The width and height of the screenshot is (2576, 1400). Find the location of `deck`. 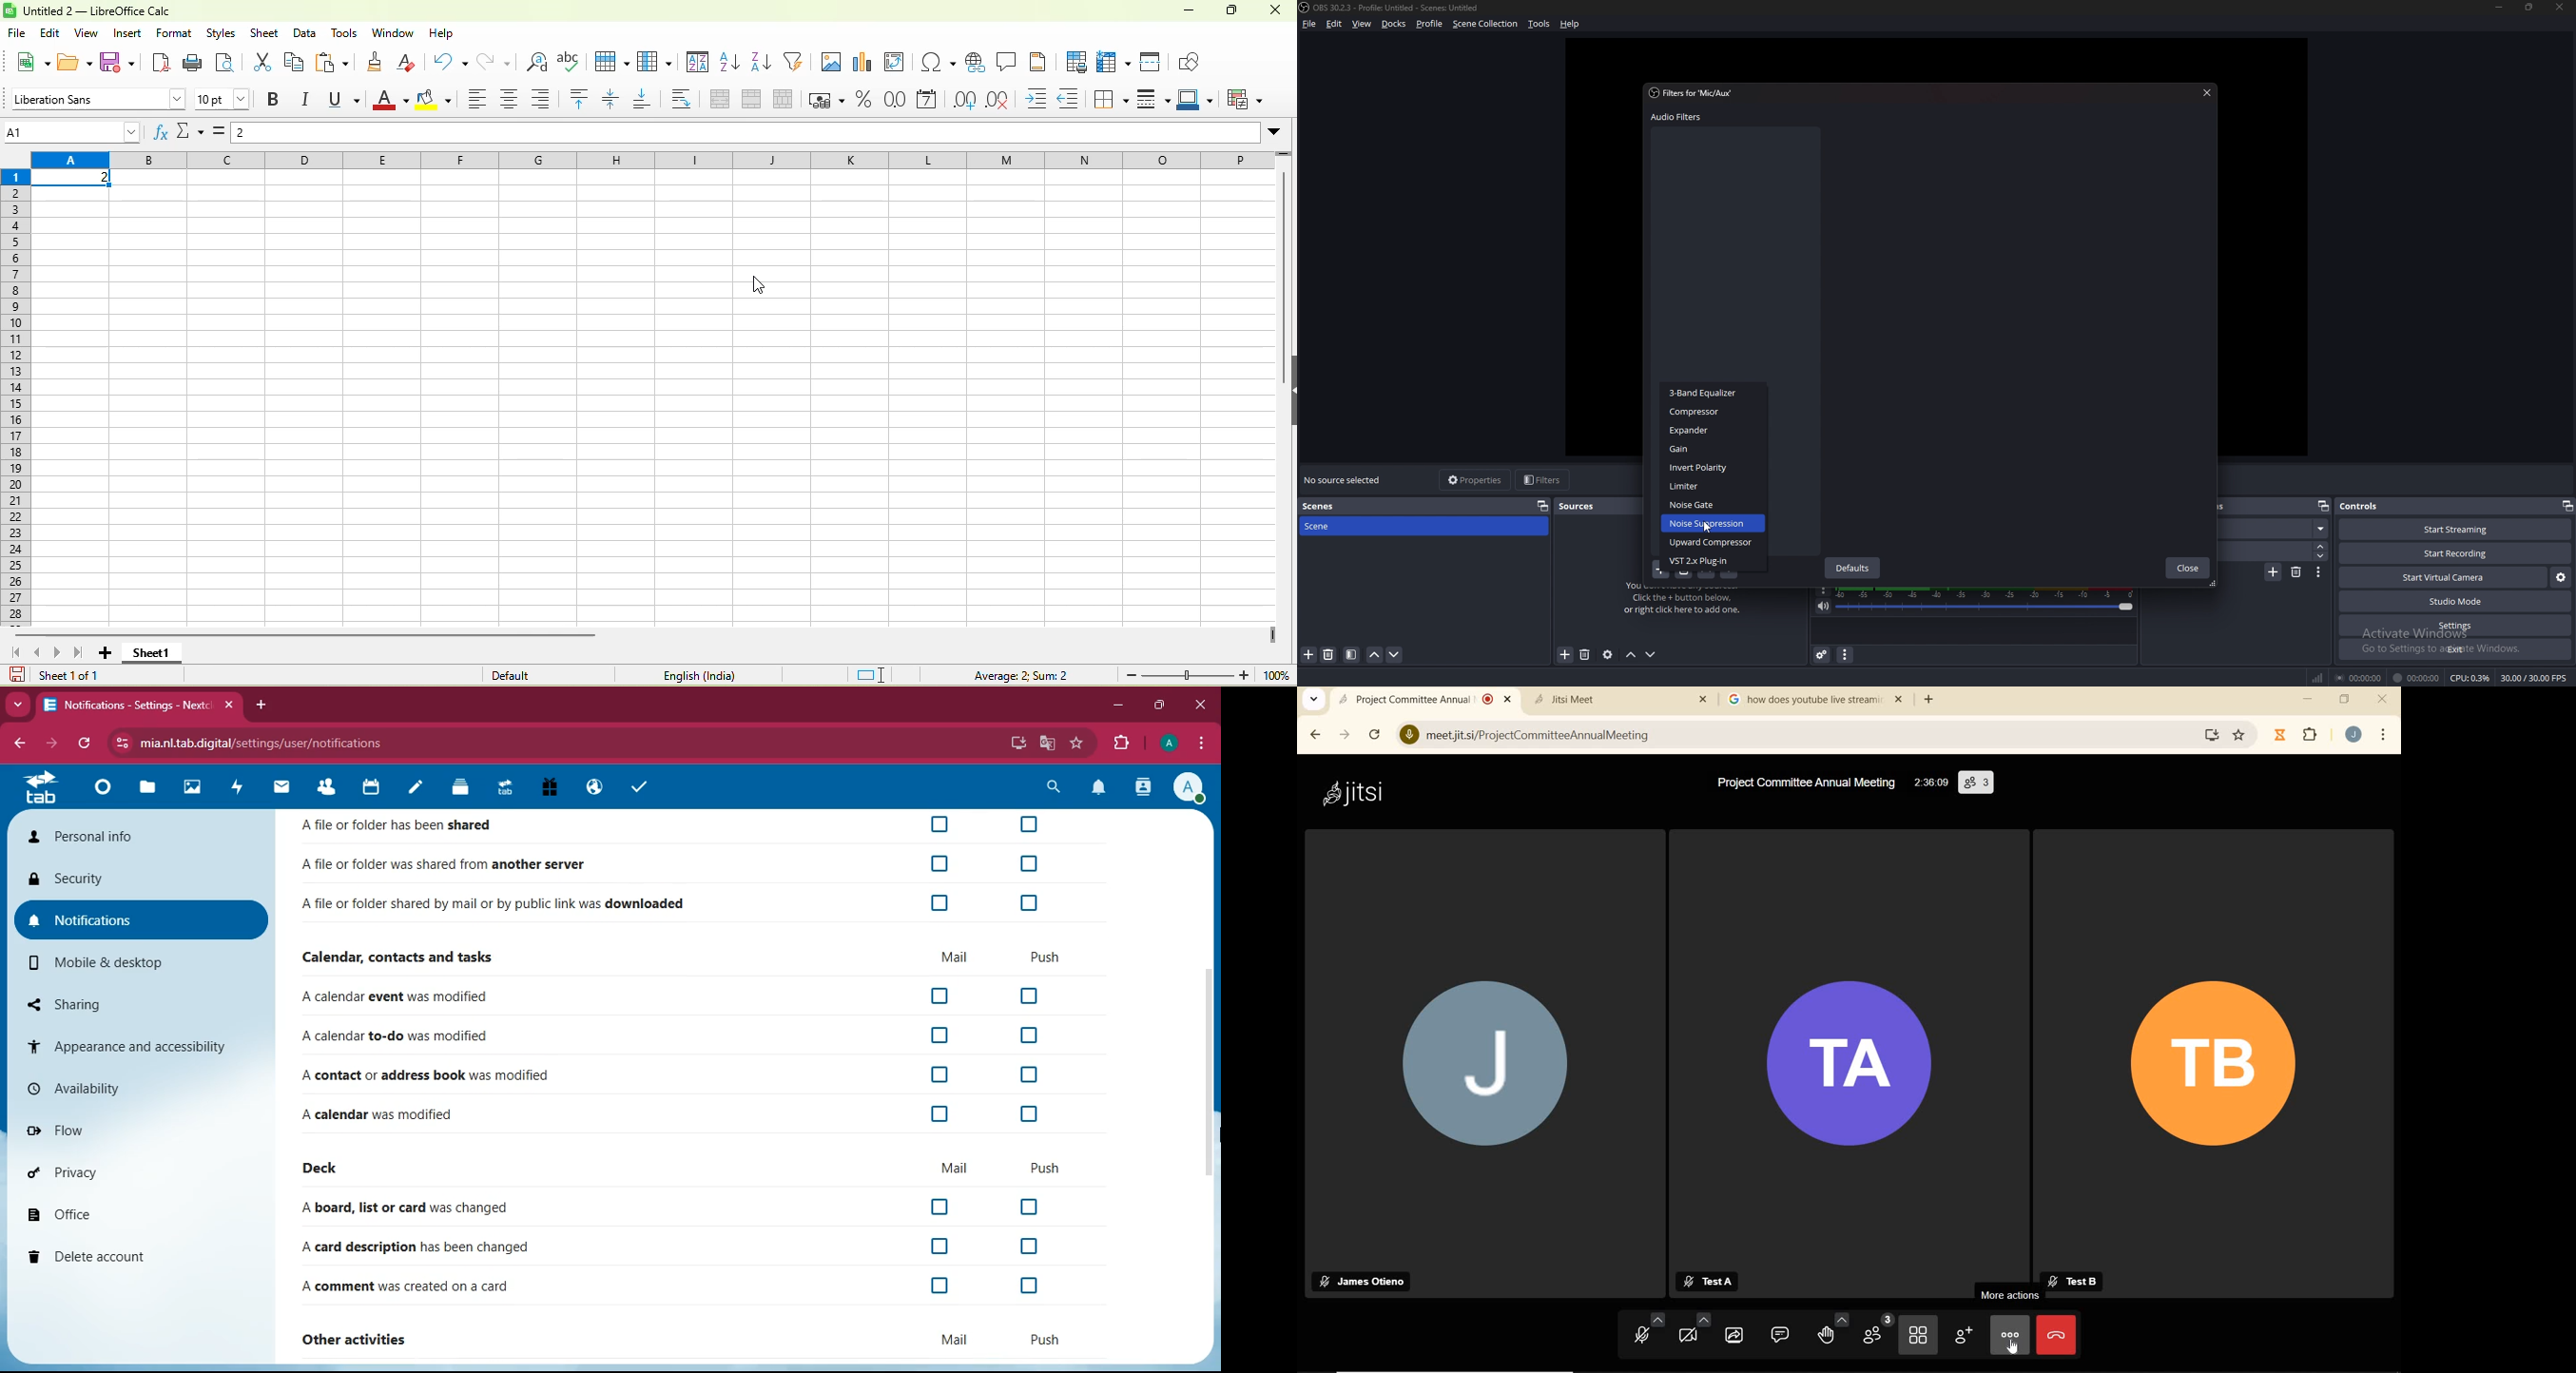

deck is located at coordinates (327, 1169).